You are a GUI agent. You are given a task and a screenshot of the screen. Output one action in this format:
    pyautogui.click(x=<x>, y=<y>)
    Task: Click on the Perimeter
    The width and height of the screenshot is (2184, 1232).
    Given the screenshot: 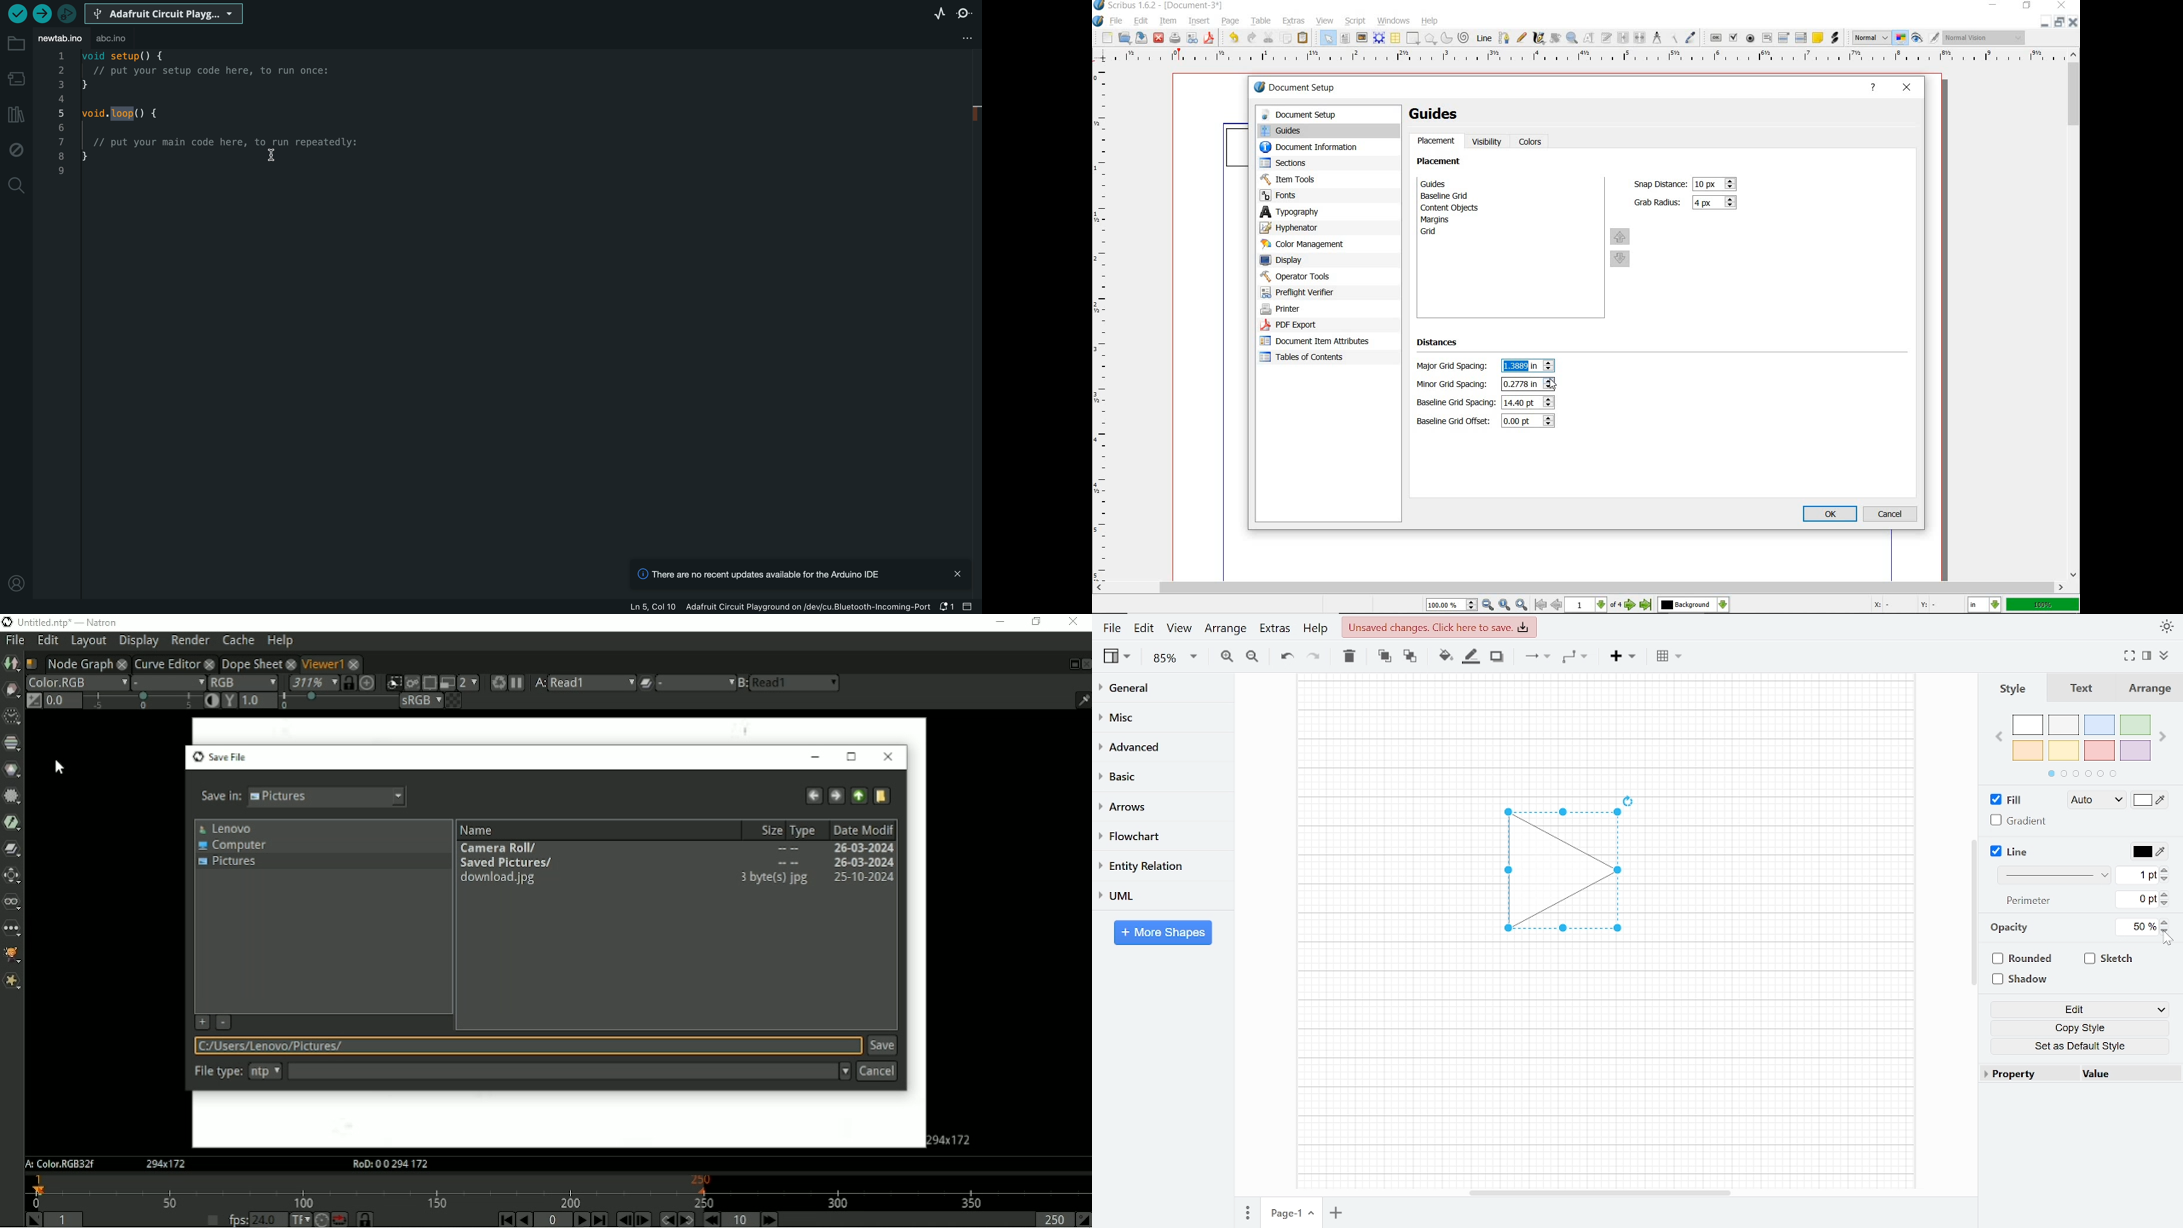 What is the action you would take?
    pyautogui.click(x=2026, y=901)
    